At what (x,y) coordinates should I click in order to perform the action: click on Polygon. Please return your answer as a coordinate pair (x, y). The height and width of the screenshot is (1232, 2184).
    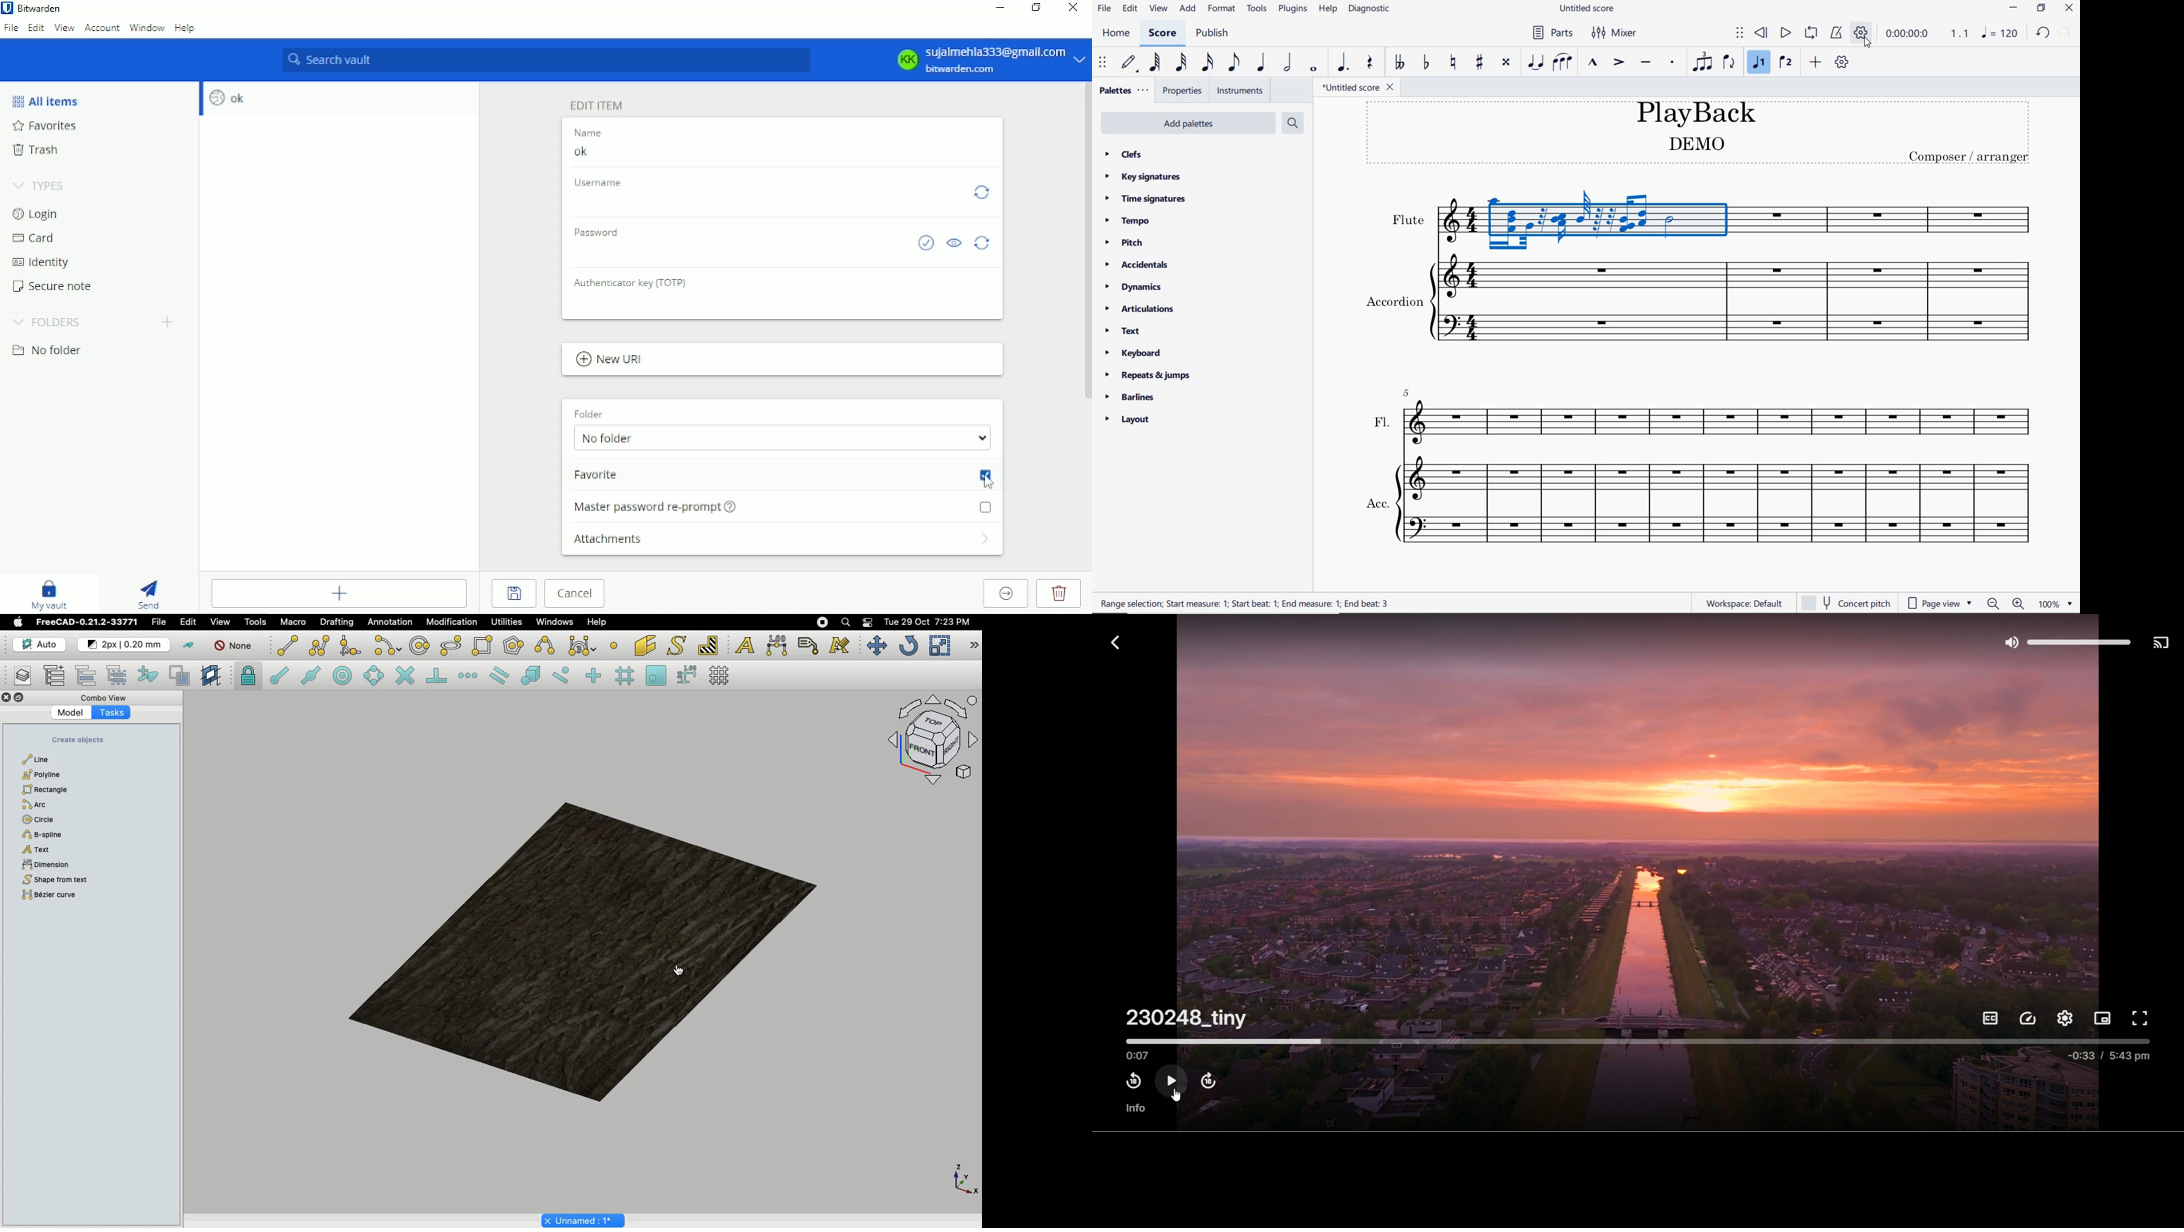
    Looking at the image, I should click on (512, 646).